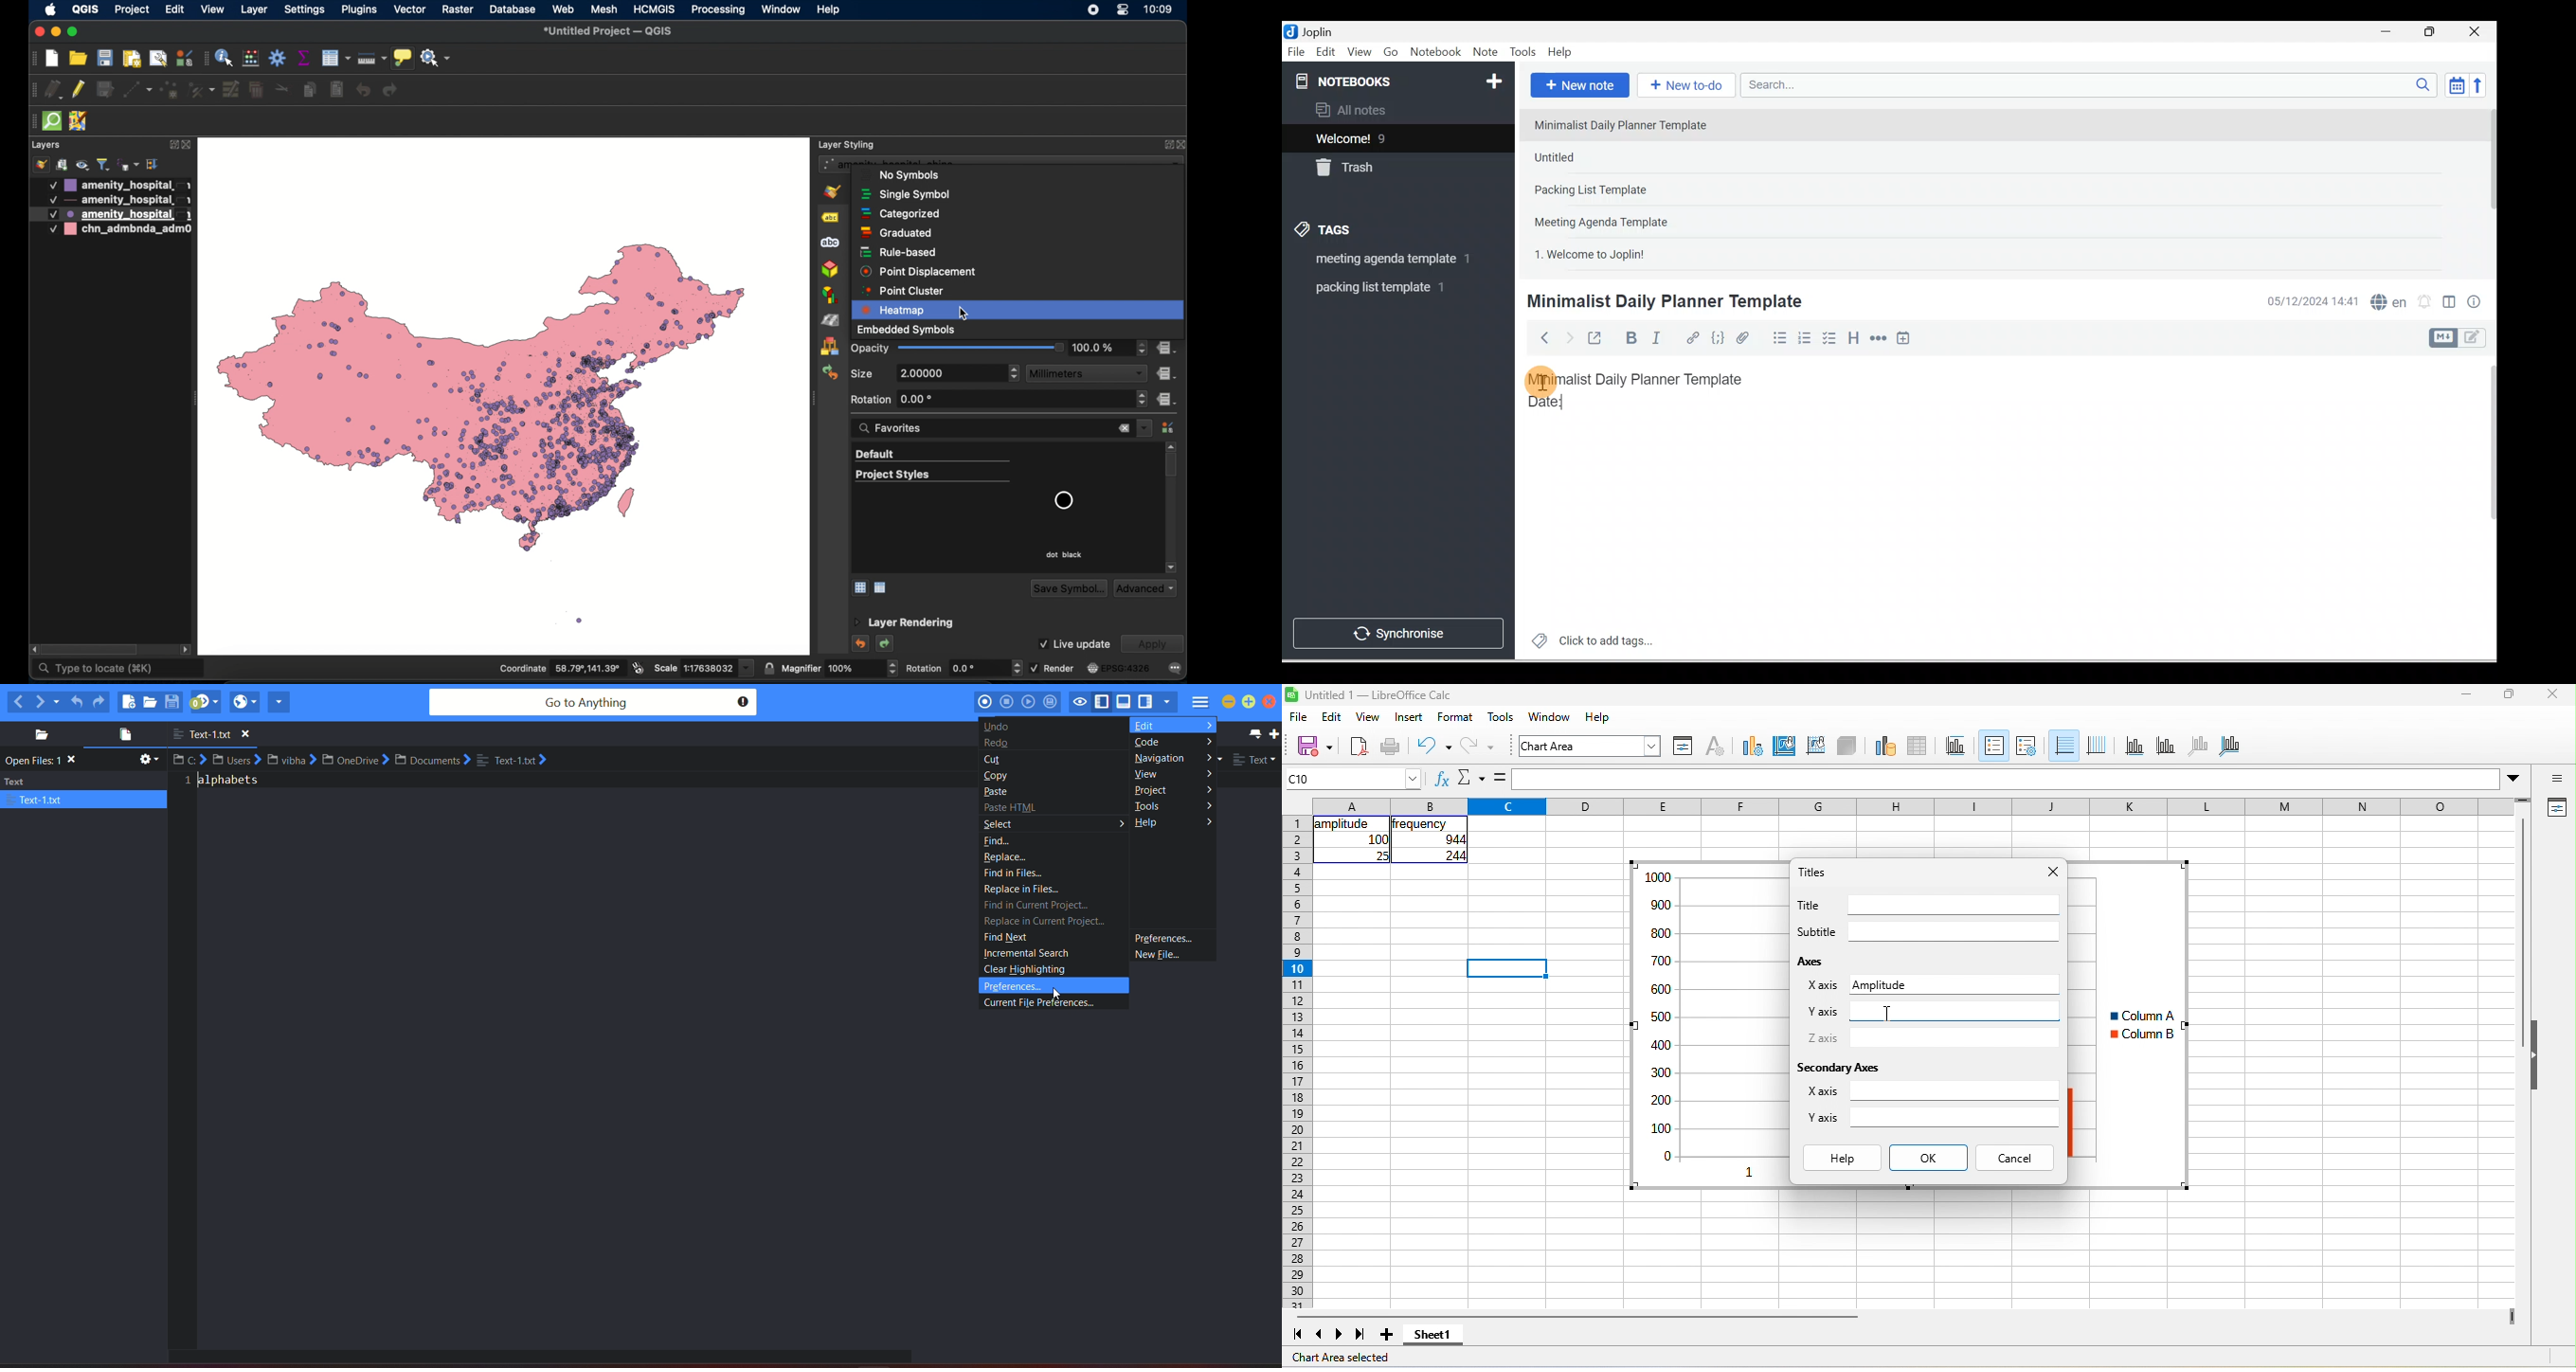 The height and width of the screenshot is (1372, 2576). Describe the element at coordinates (410, 10) in the screenshot. I see `vector` at that location.